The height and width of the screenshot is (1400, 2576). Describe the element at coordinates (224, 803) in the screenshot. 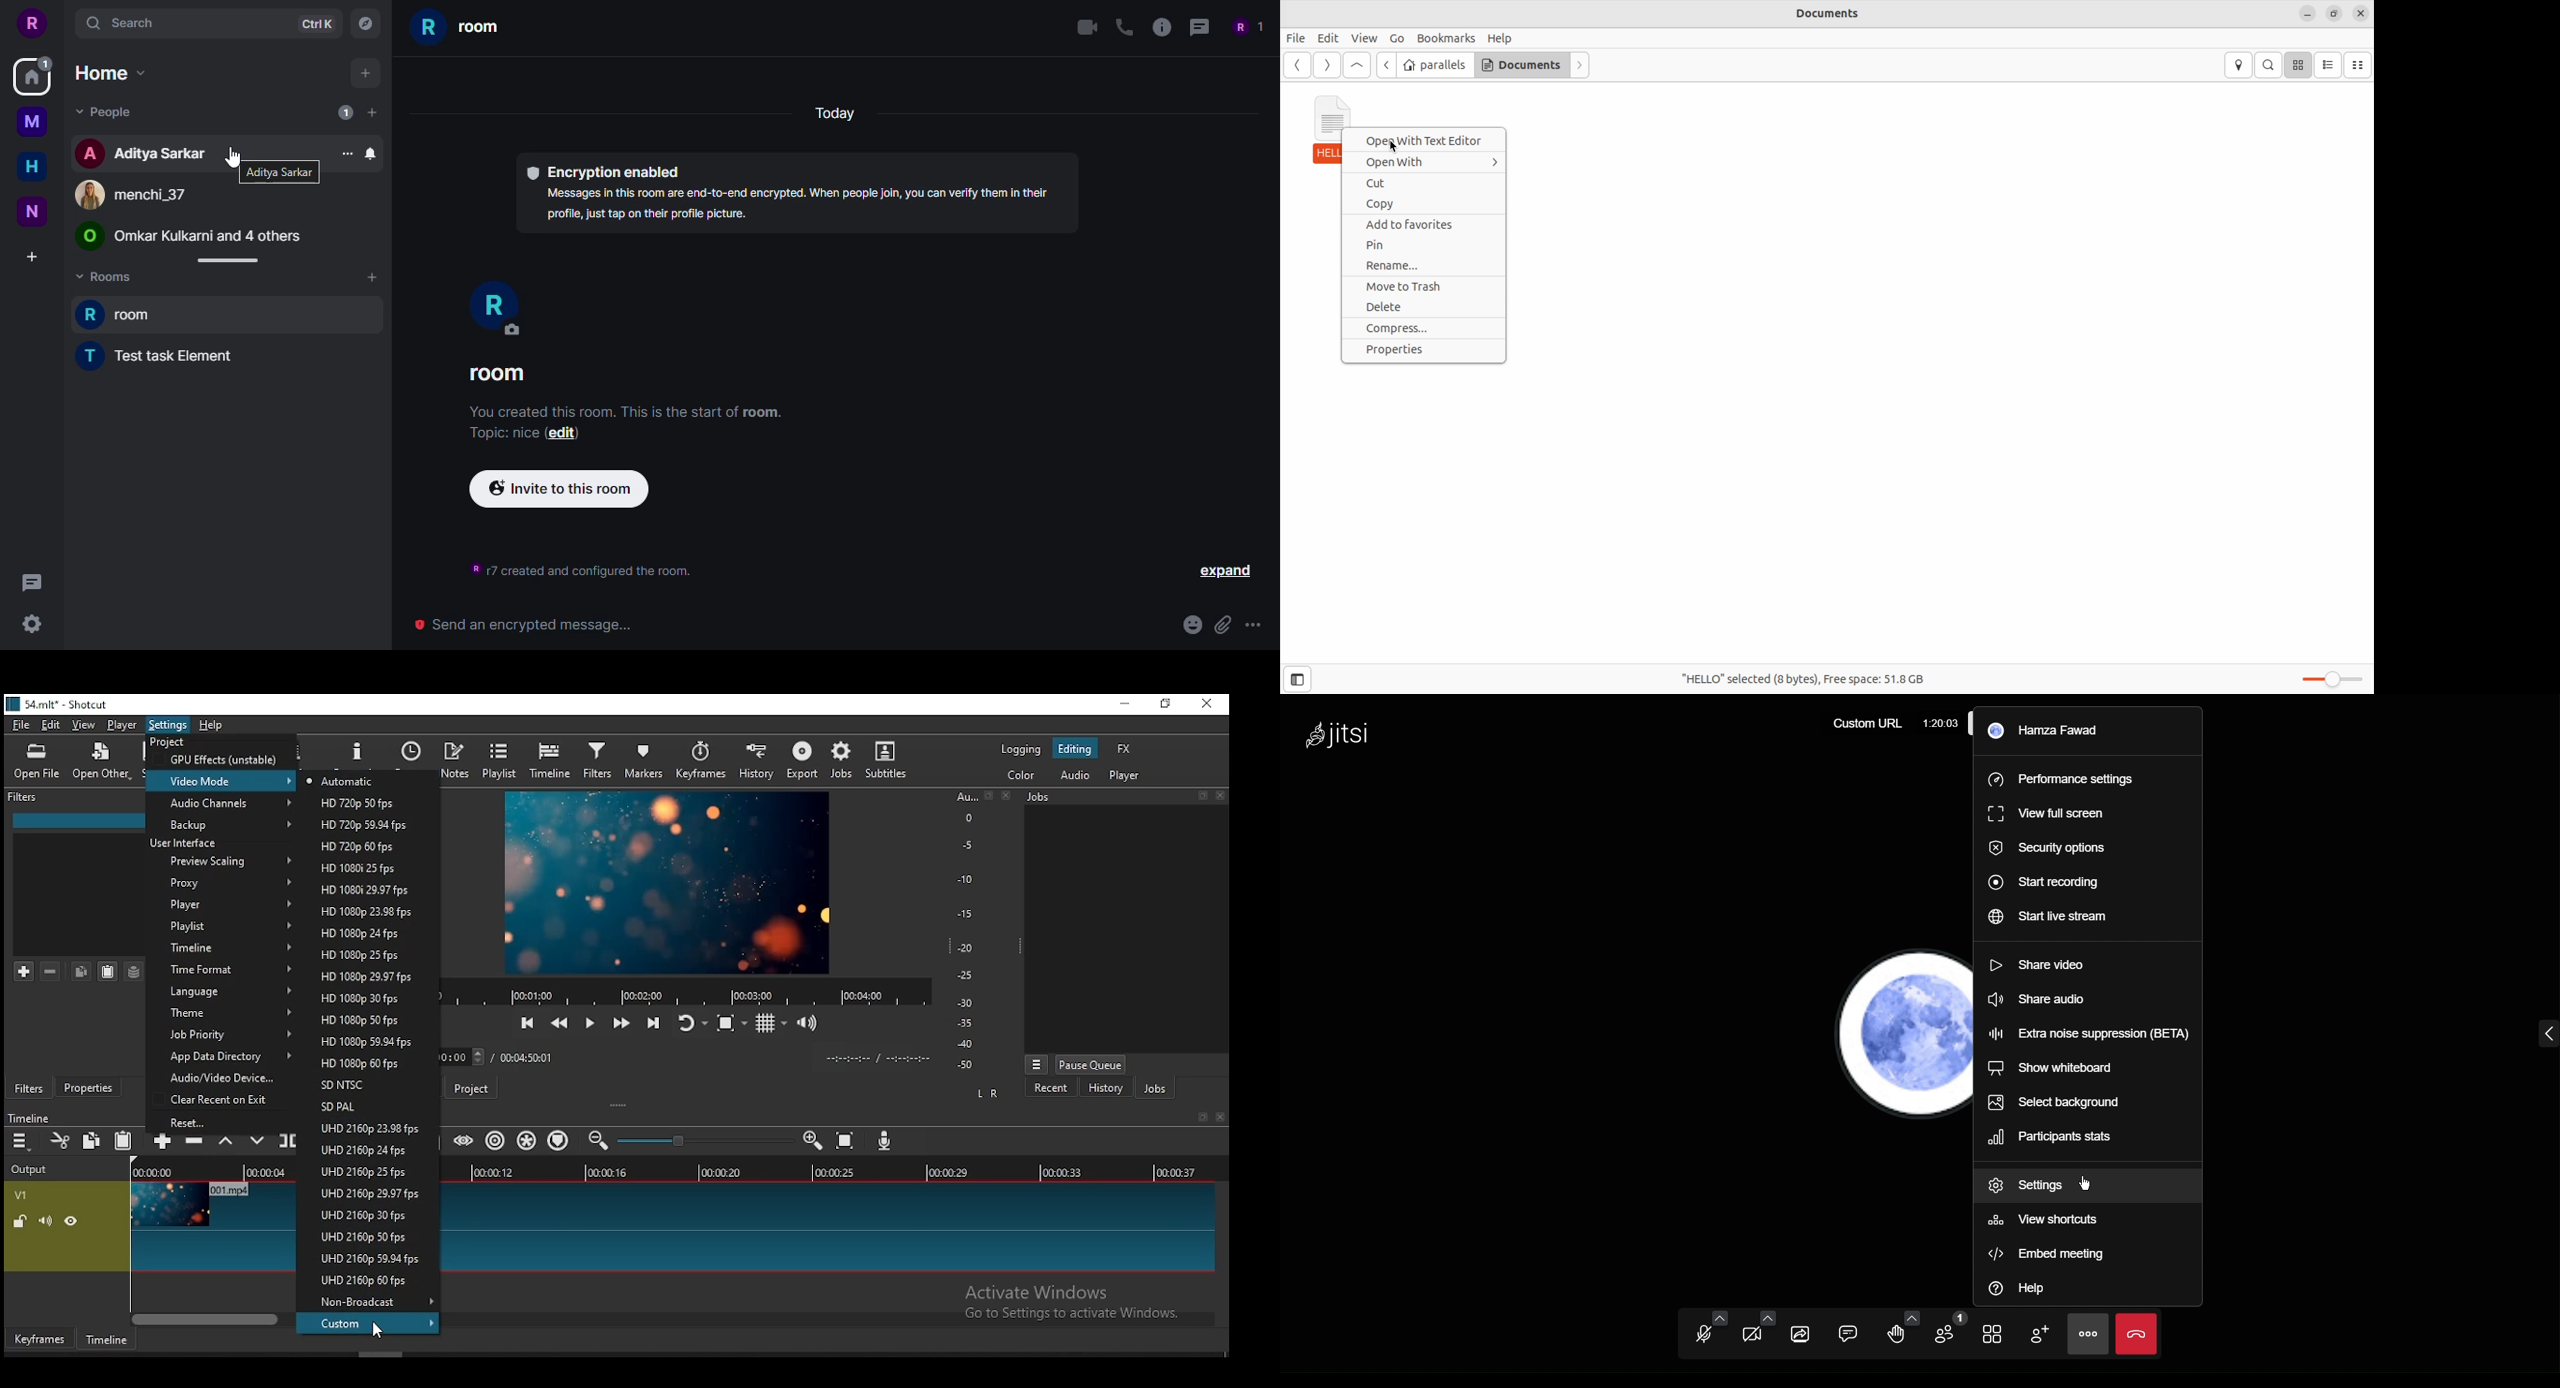

I see `audio channels` at that location.